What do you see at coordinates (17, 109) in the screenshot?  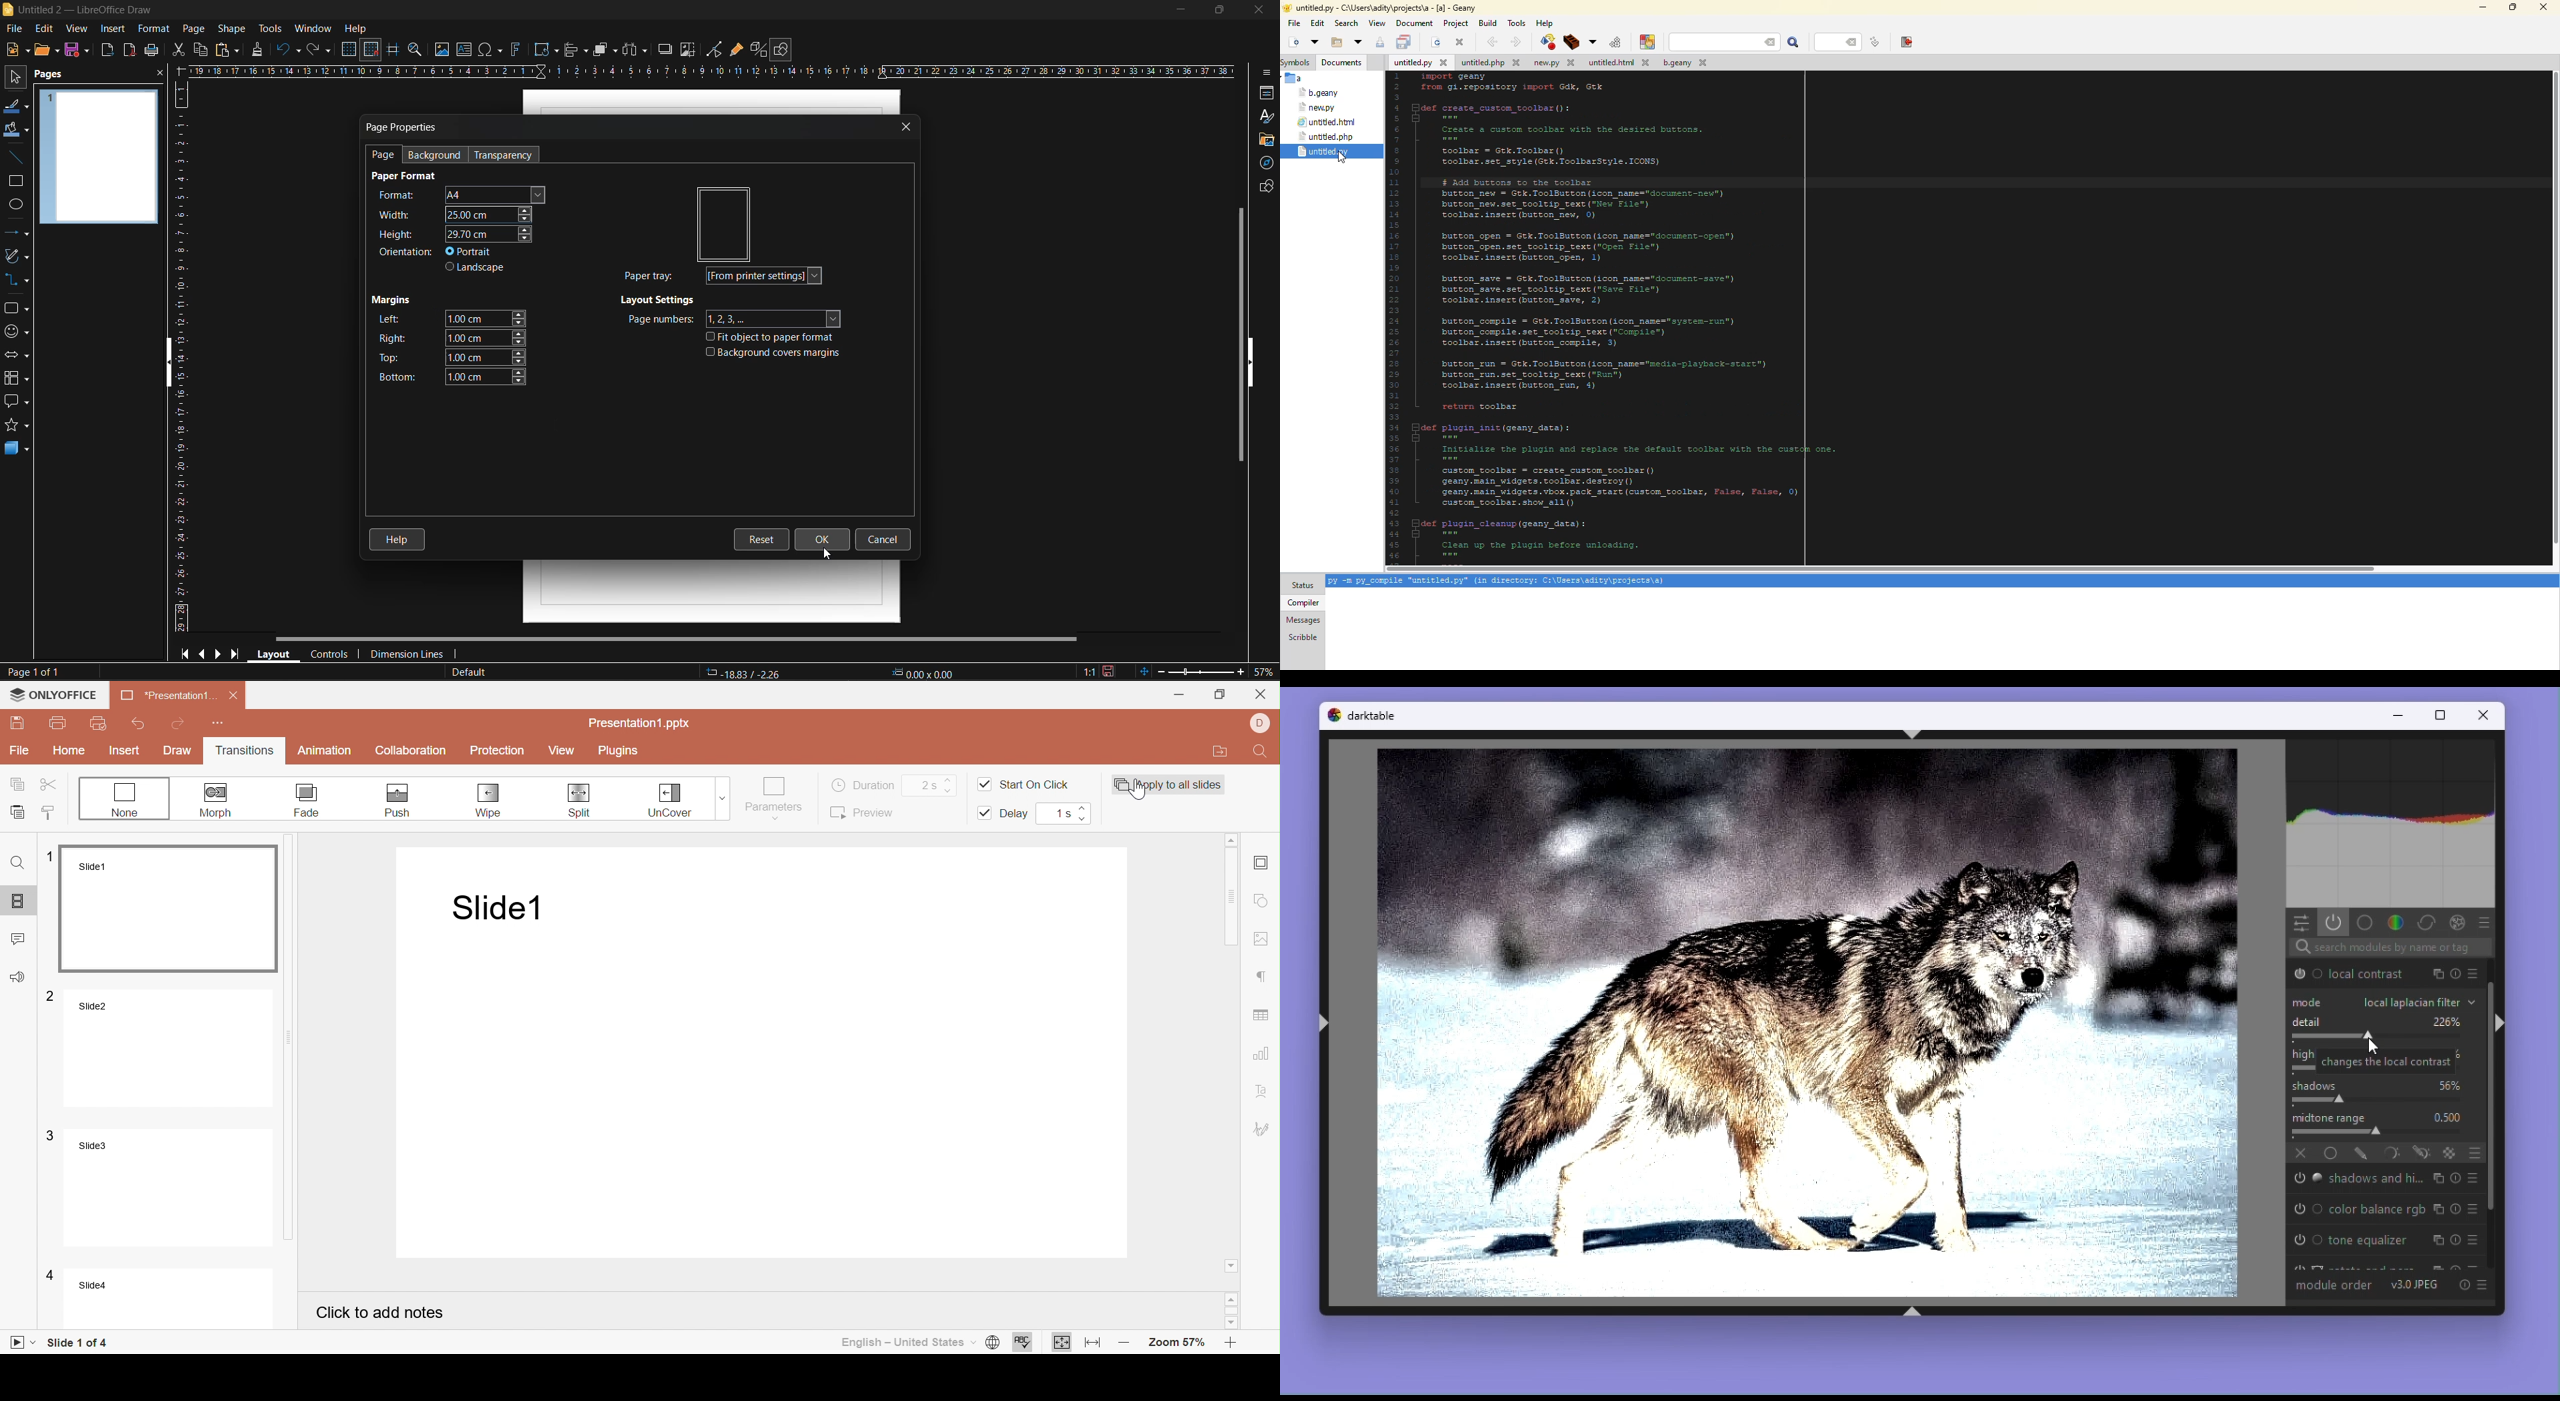 I see `line color` at bounding box center [17, 109].